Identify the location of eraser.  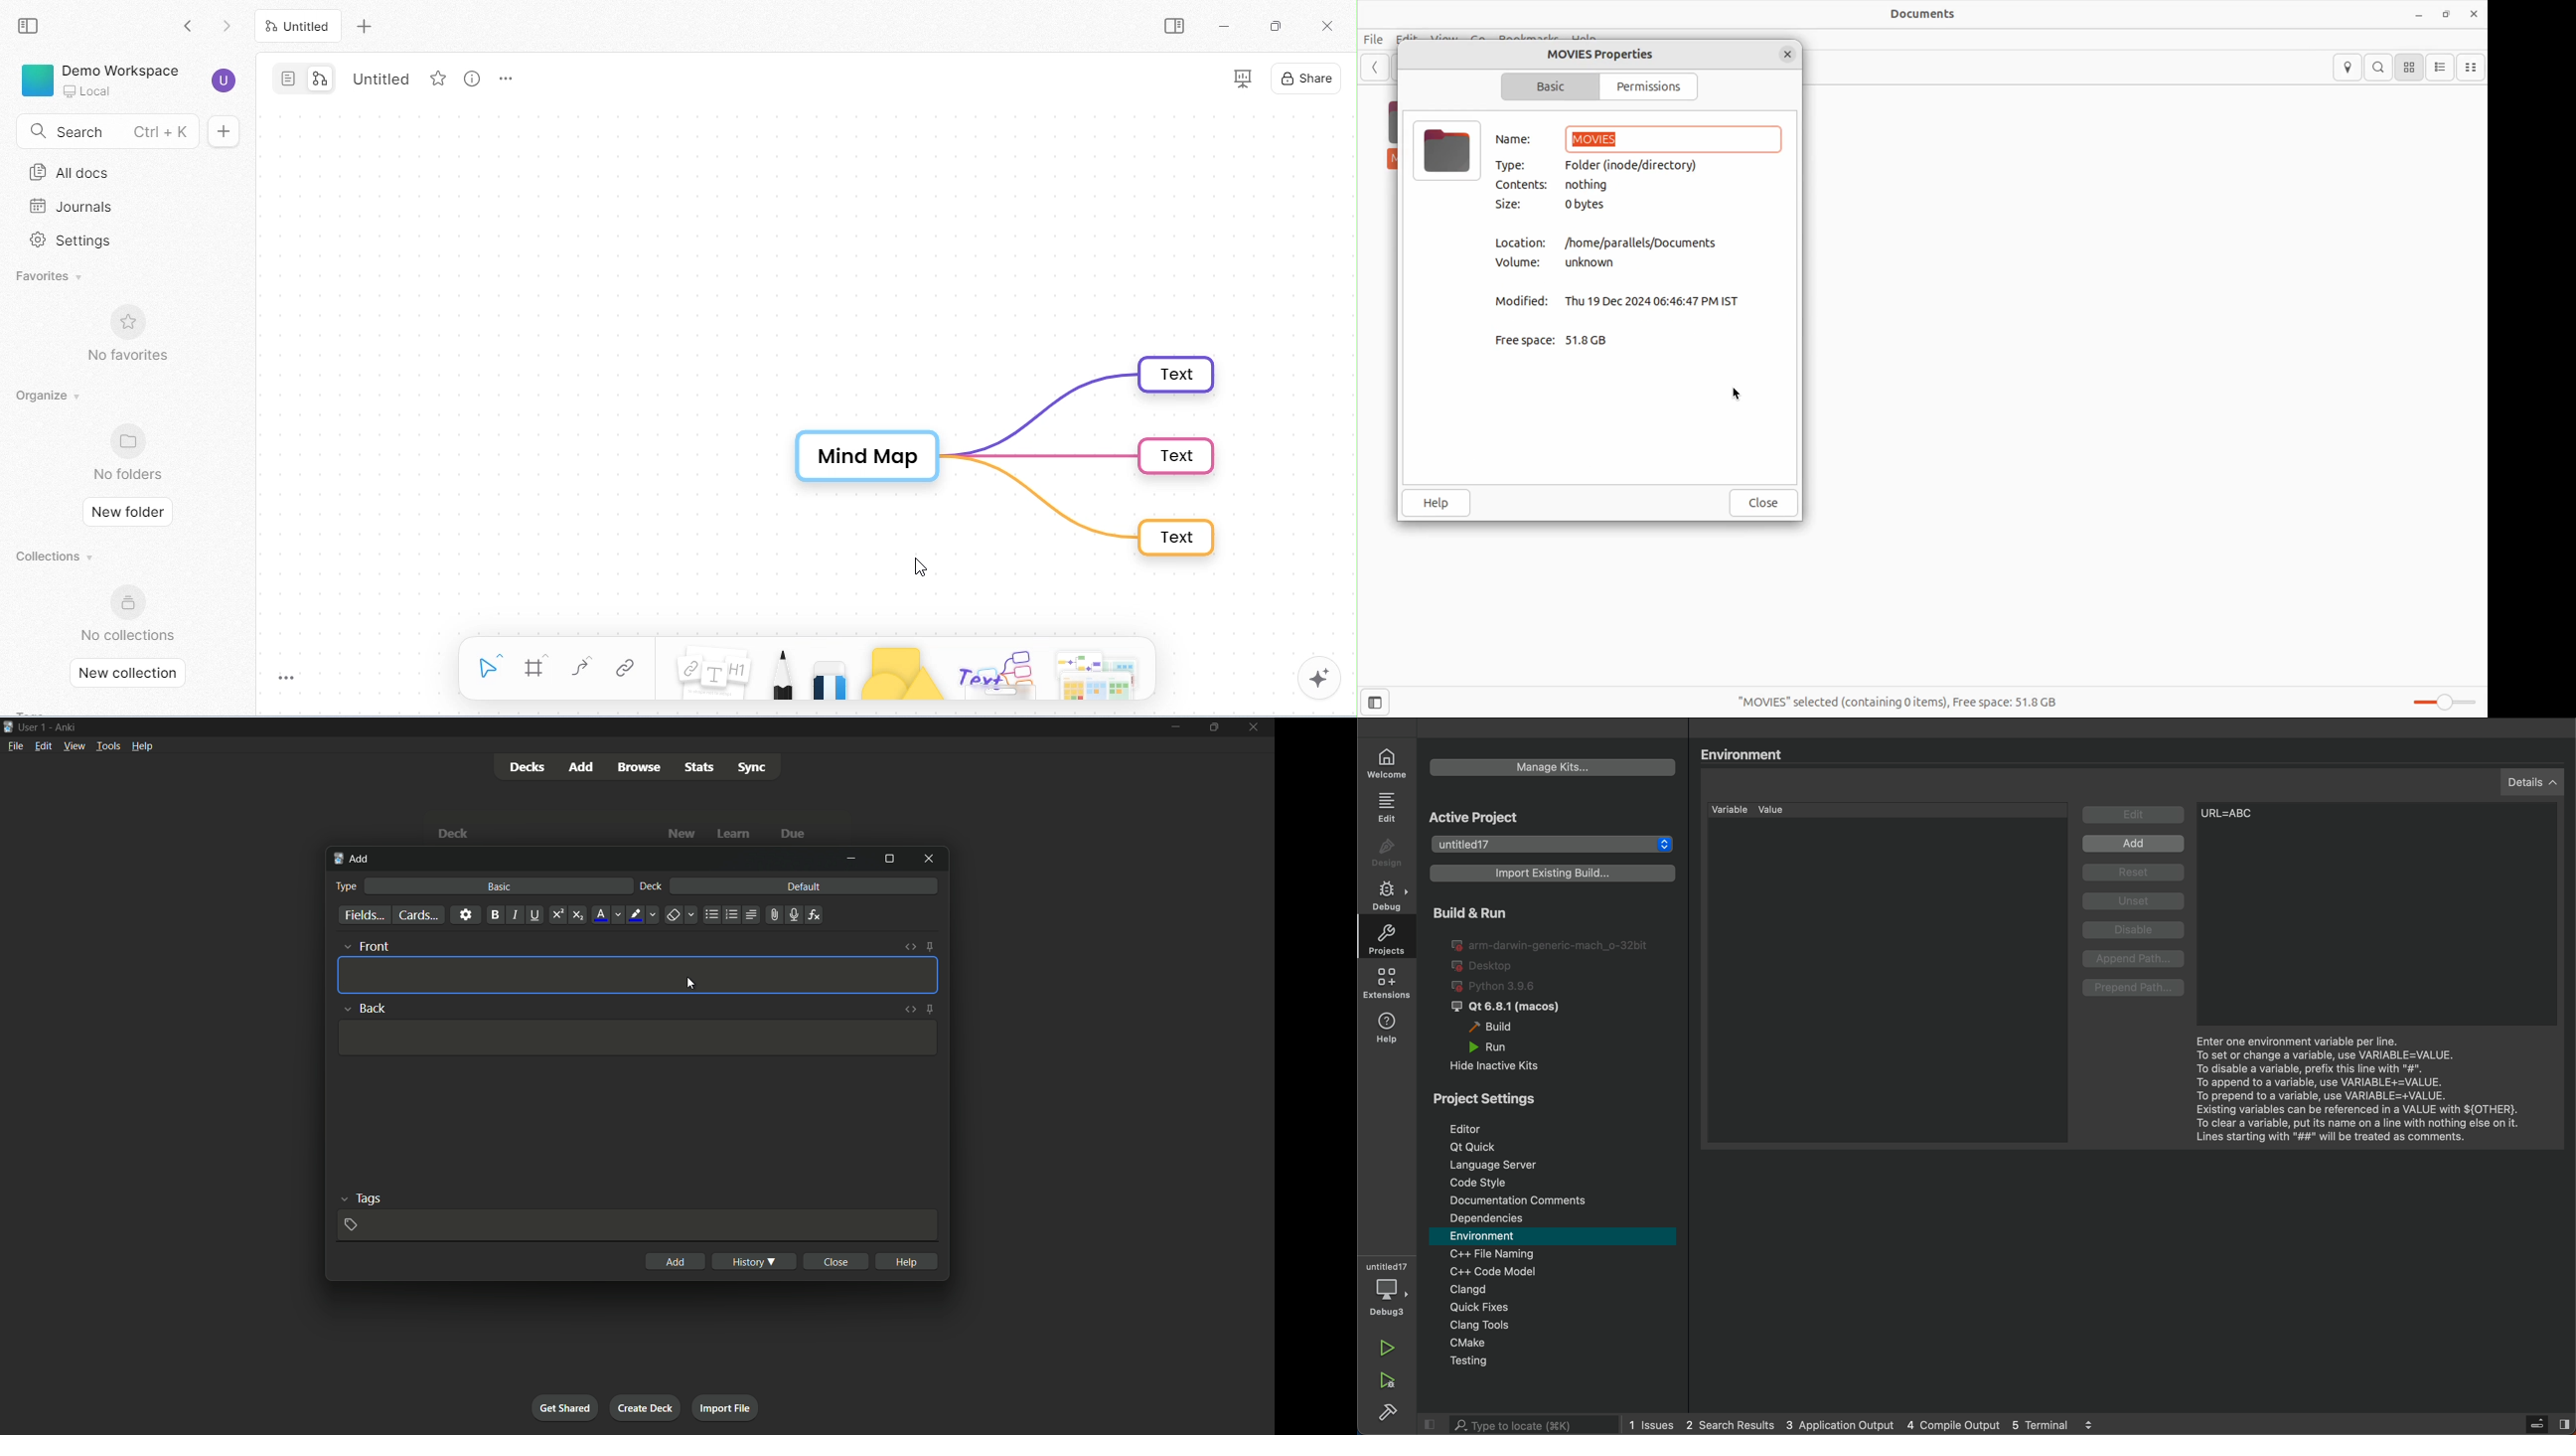
(831, 675).